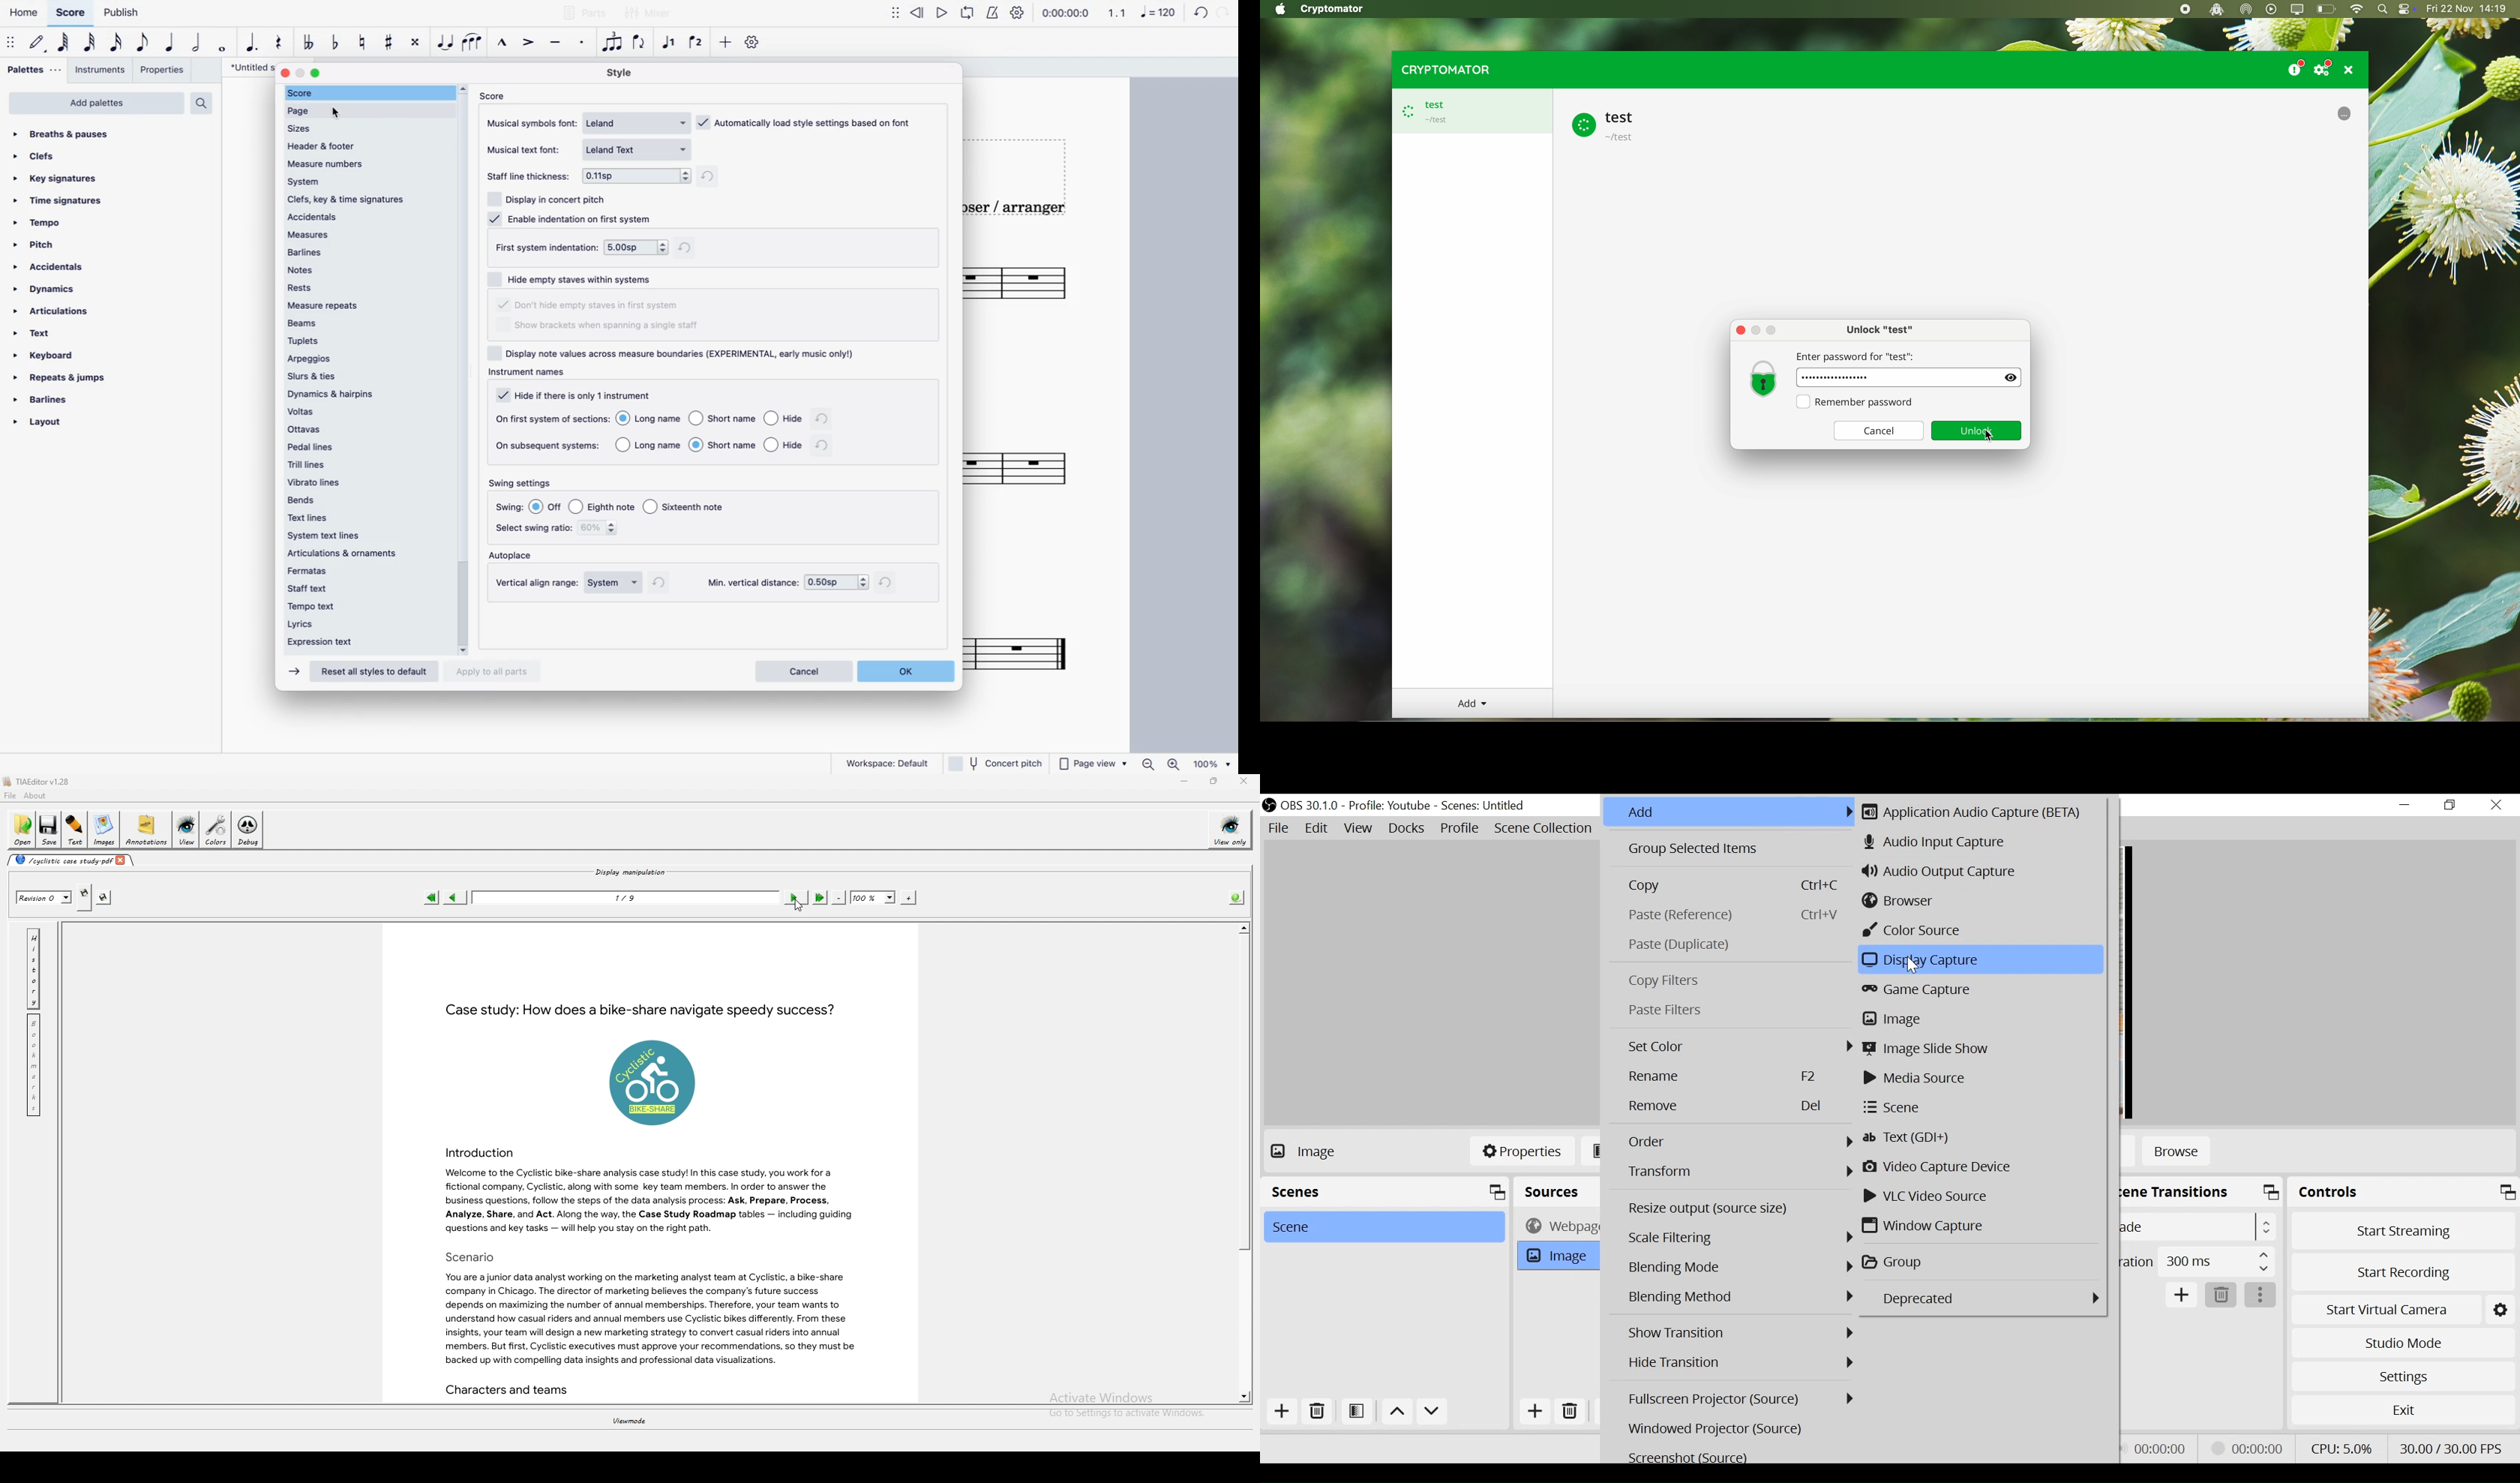  What do you see at coordinates (1118, 13) in the screenshot?
I see `1.1` at bounding box center [1118, 13].